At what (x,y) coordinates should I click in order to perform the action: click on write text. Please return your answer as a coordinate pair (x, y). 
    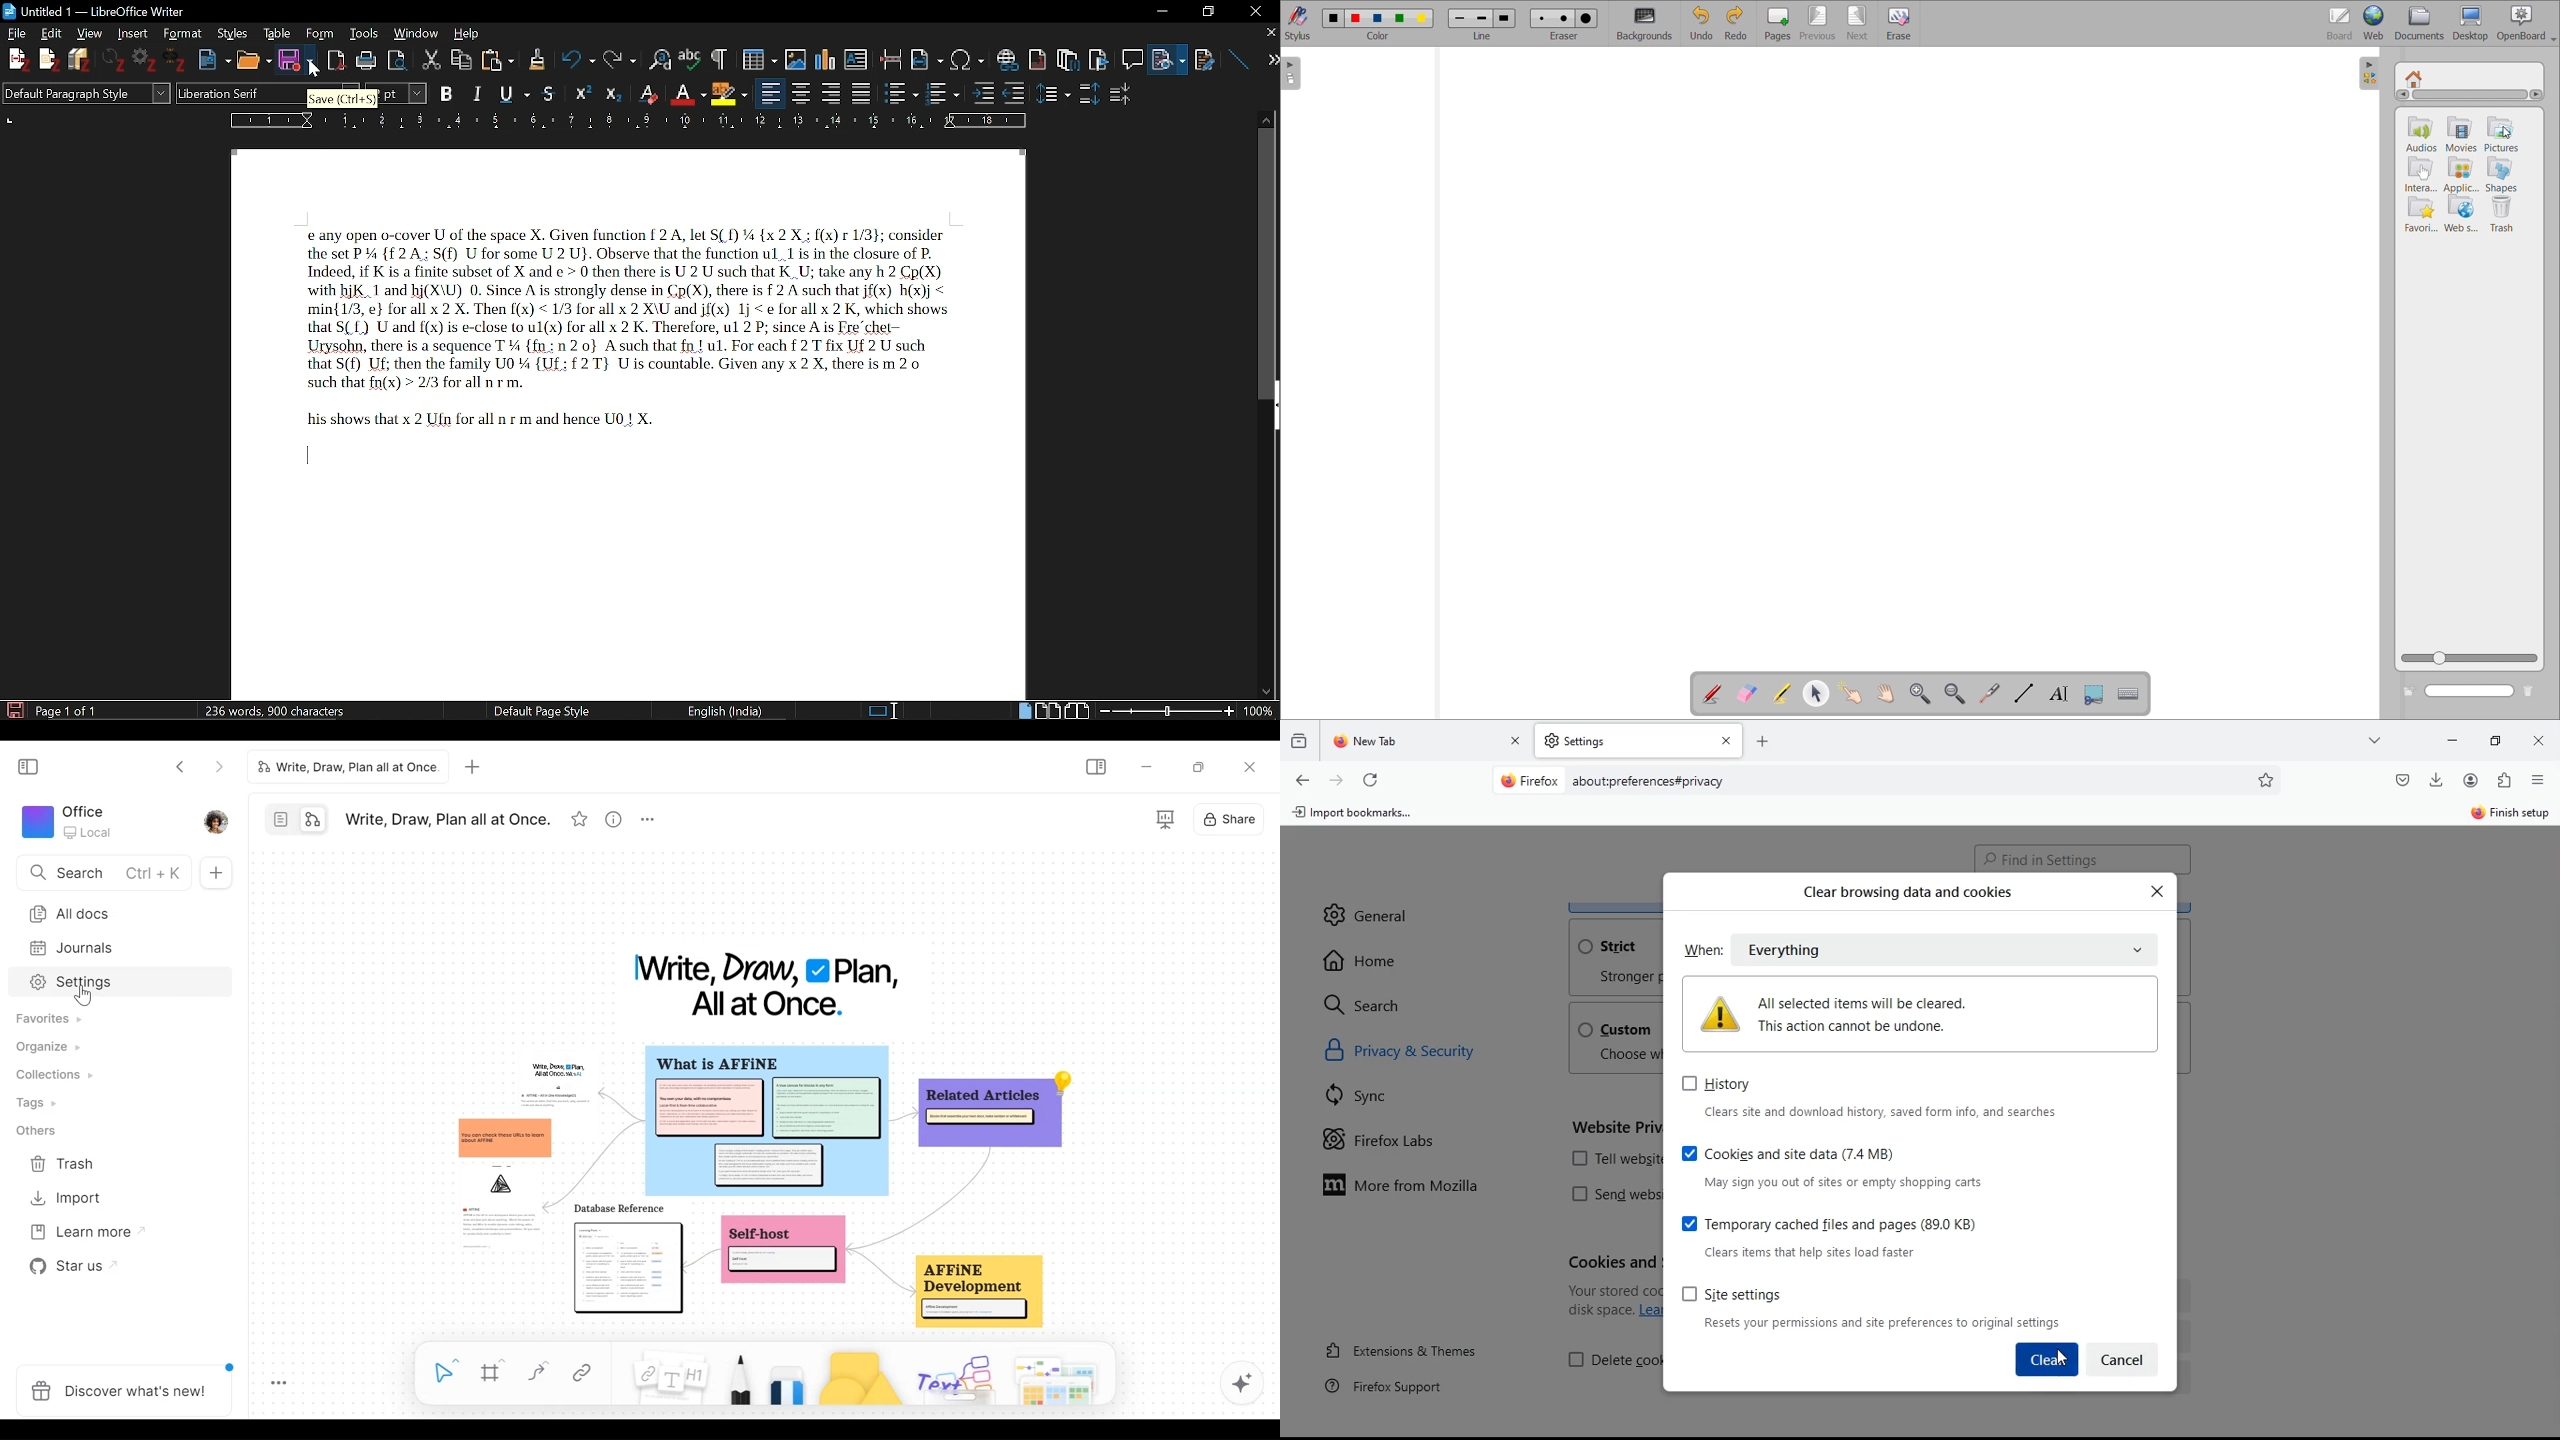
    Looking at the image, I should click on (2059, 693).